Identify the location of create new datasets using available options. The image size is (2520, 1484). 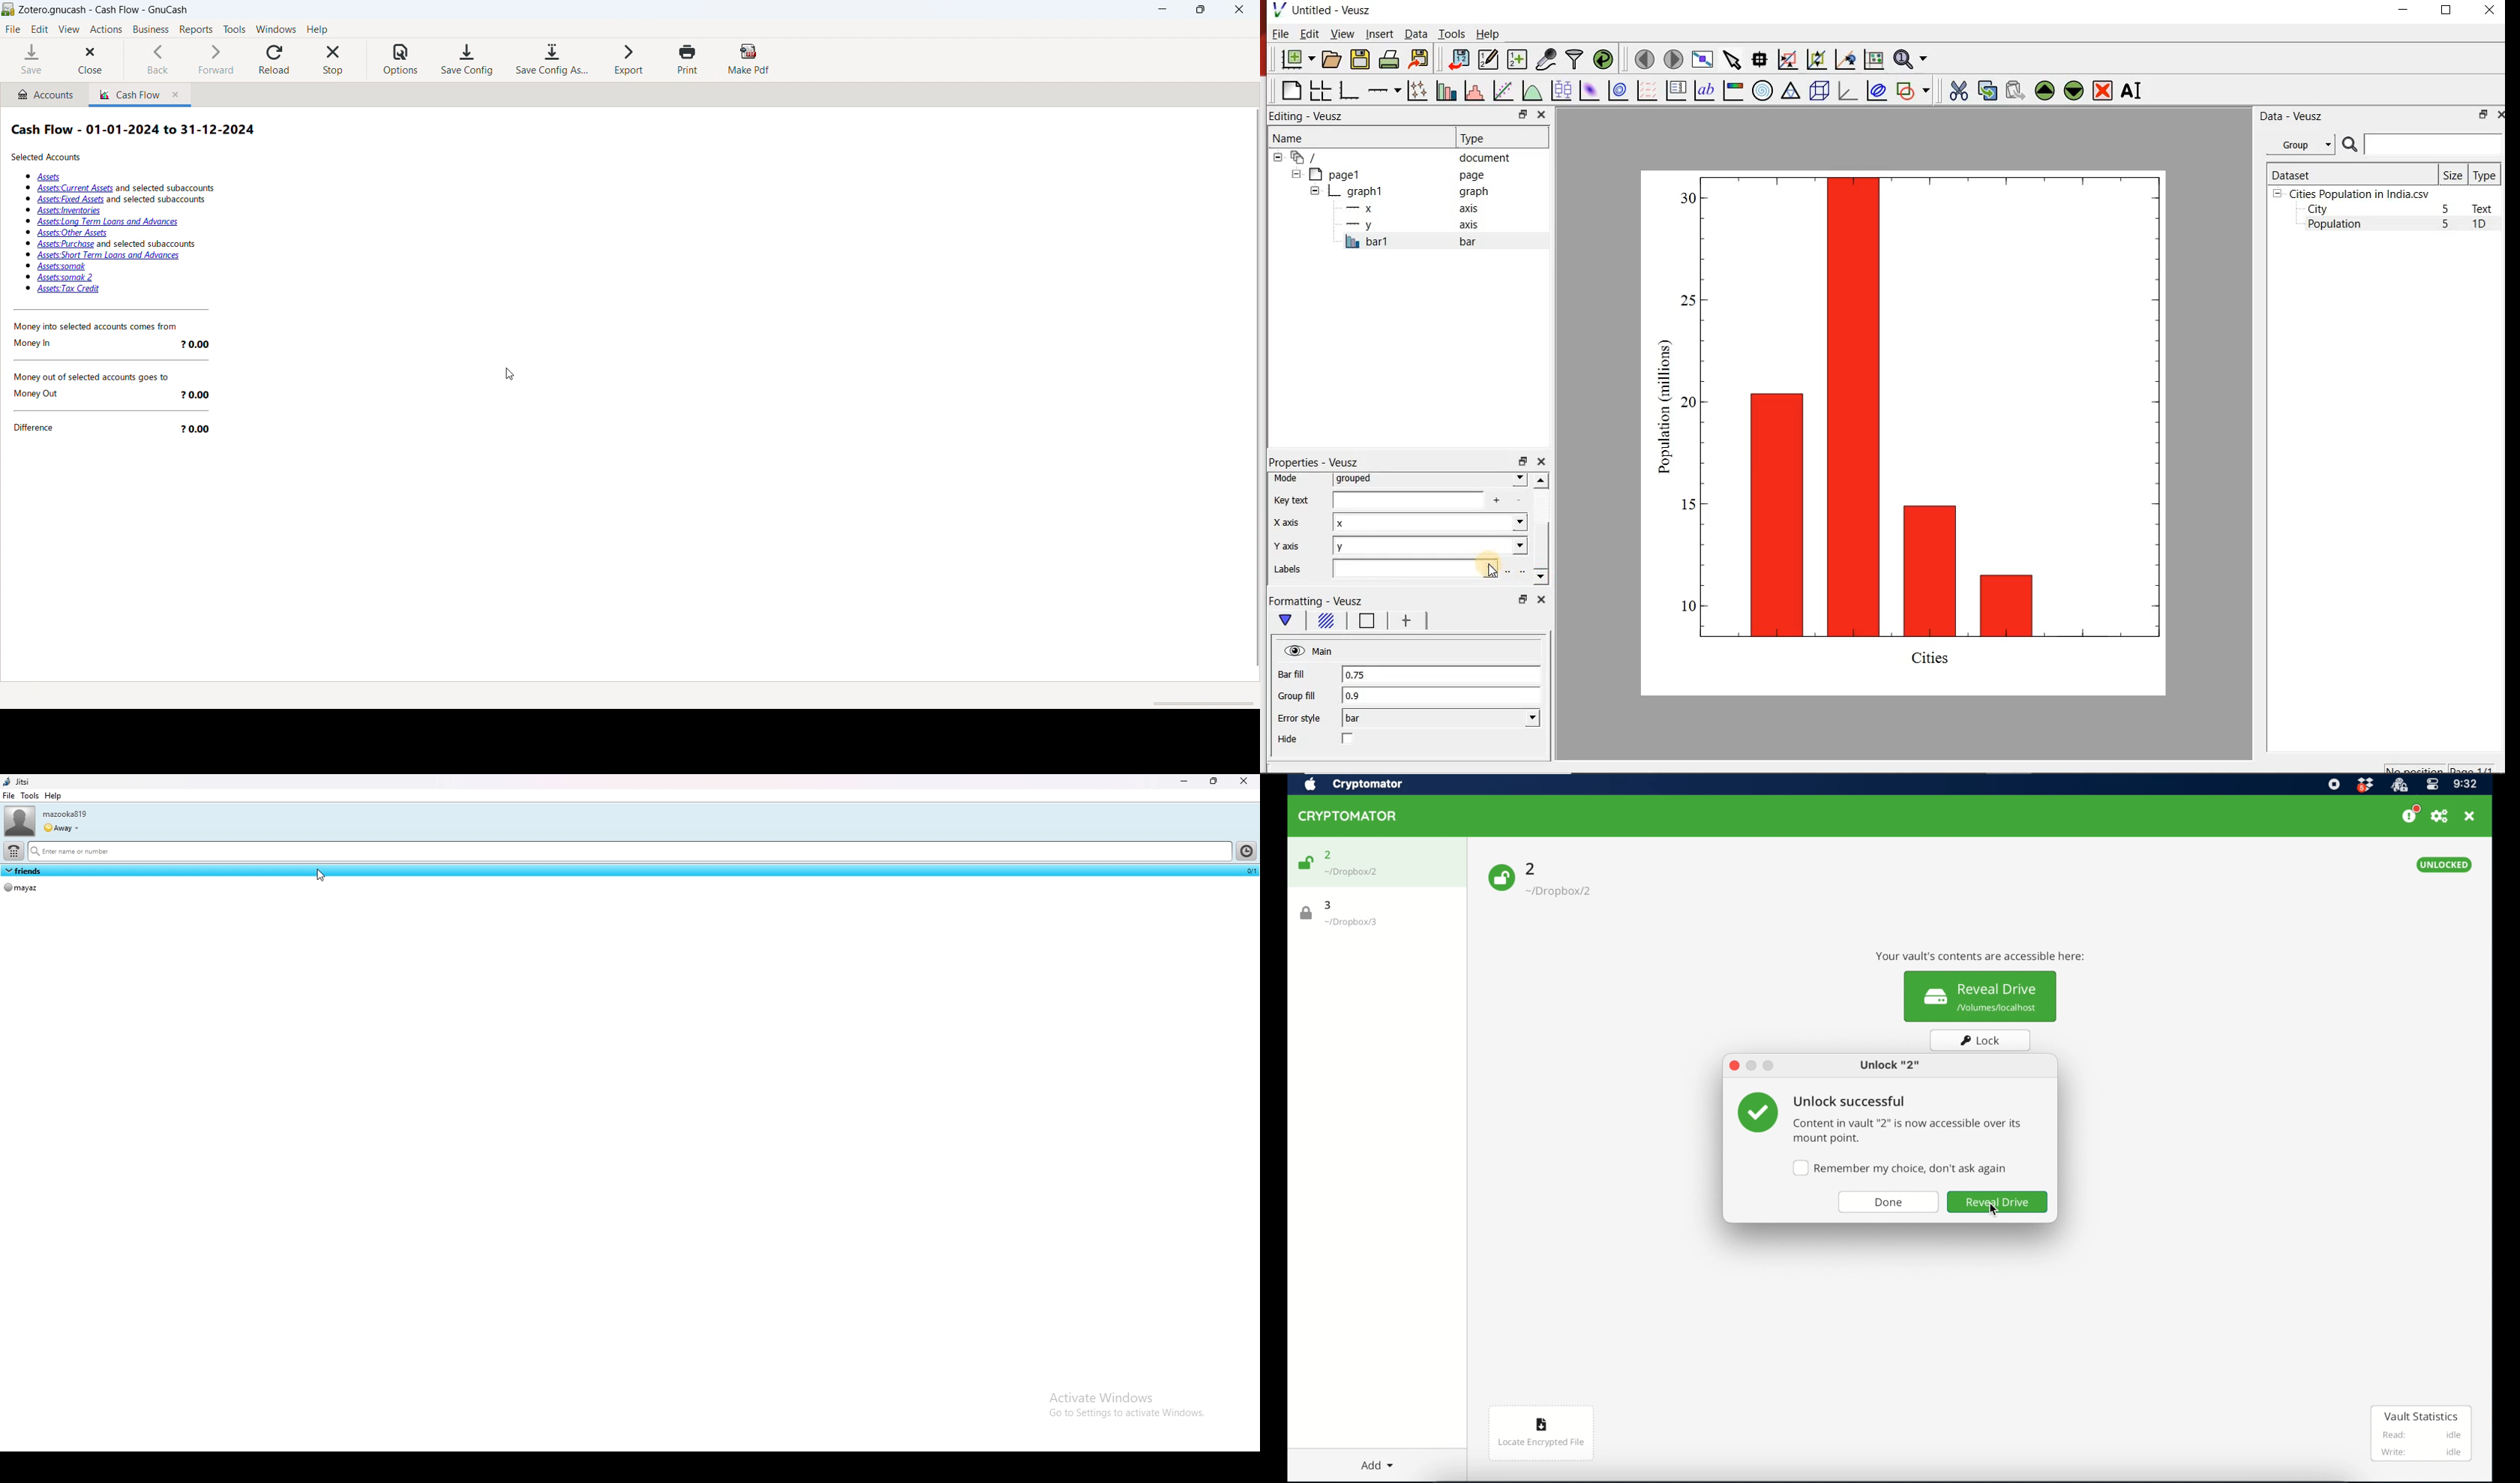
(1515, 59).